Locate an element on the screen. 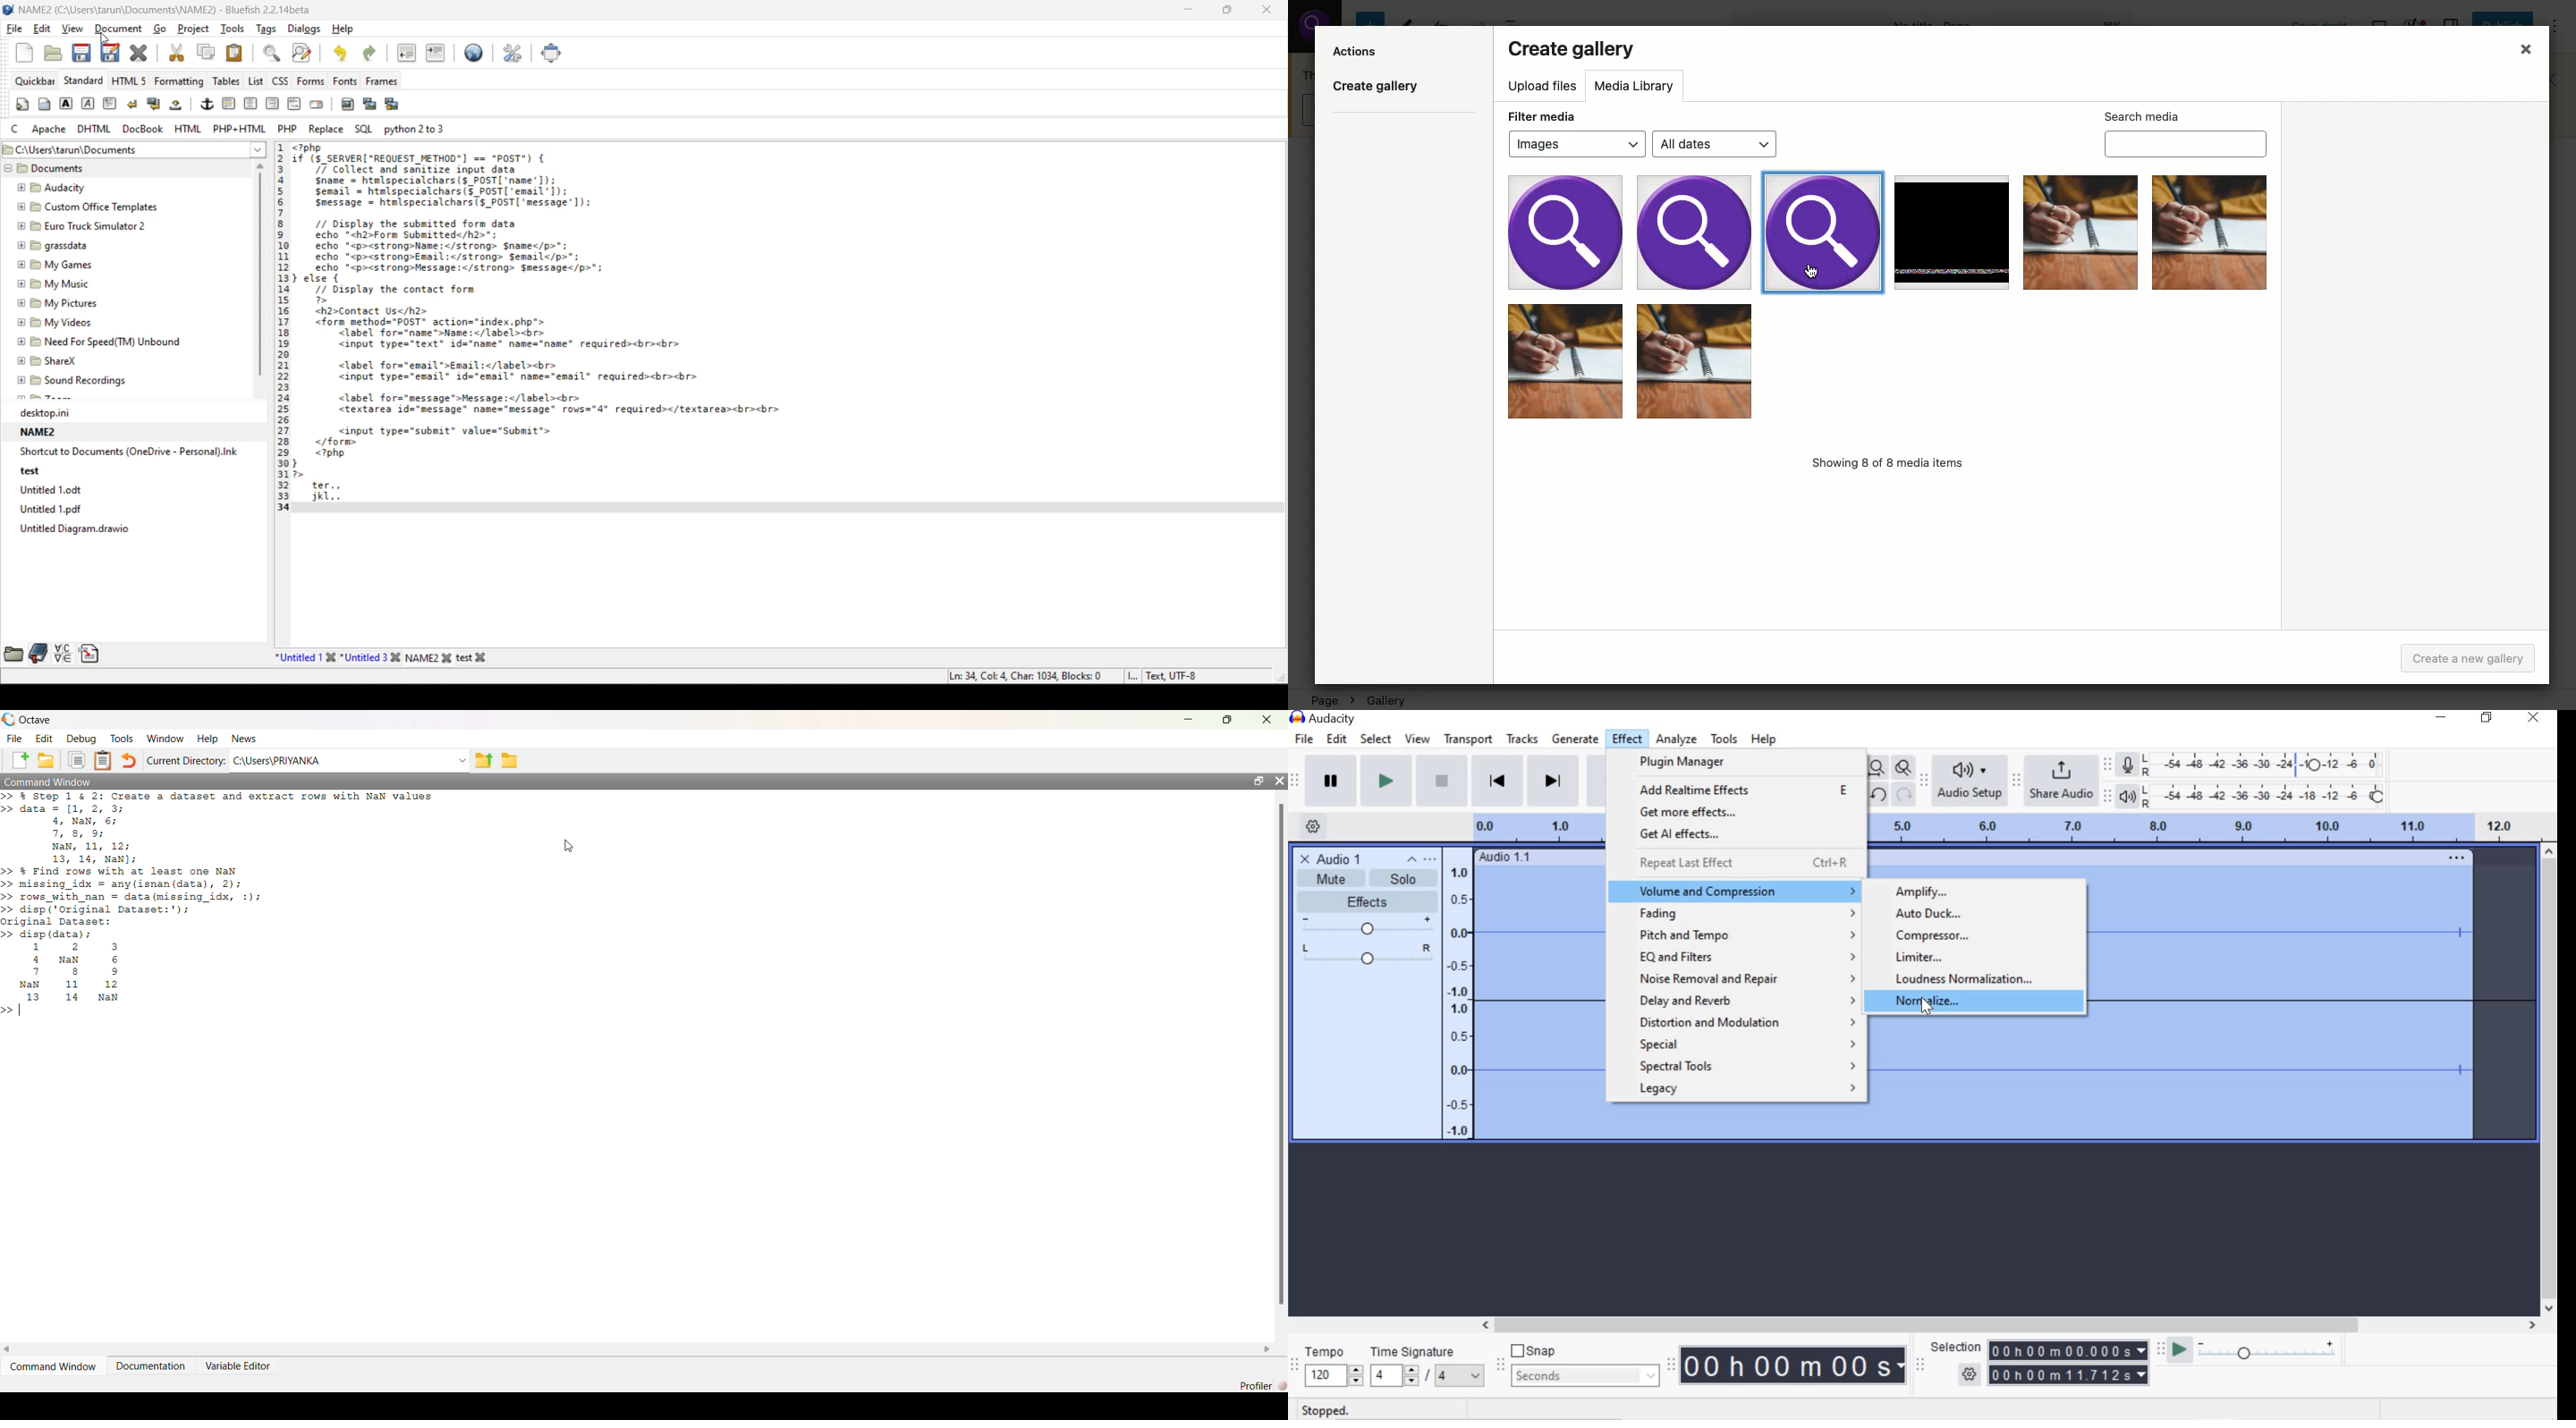 Image resolution: width=2576 pixels, height=1428 pixels. STOPPED is located at coordinates (1325, 1410).